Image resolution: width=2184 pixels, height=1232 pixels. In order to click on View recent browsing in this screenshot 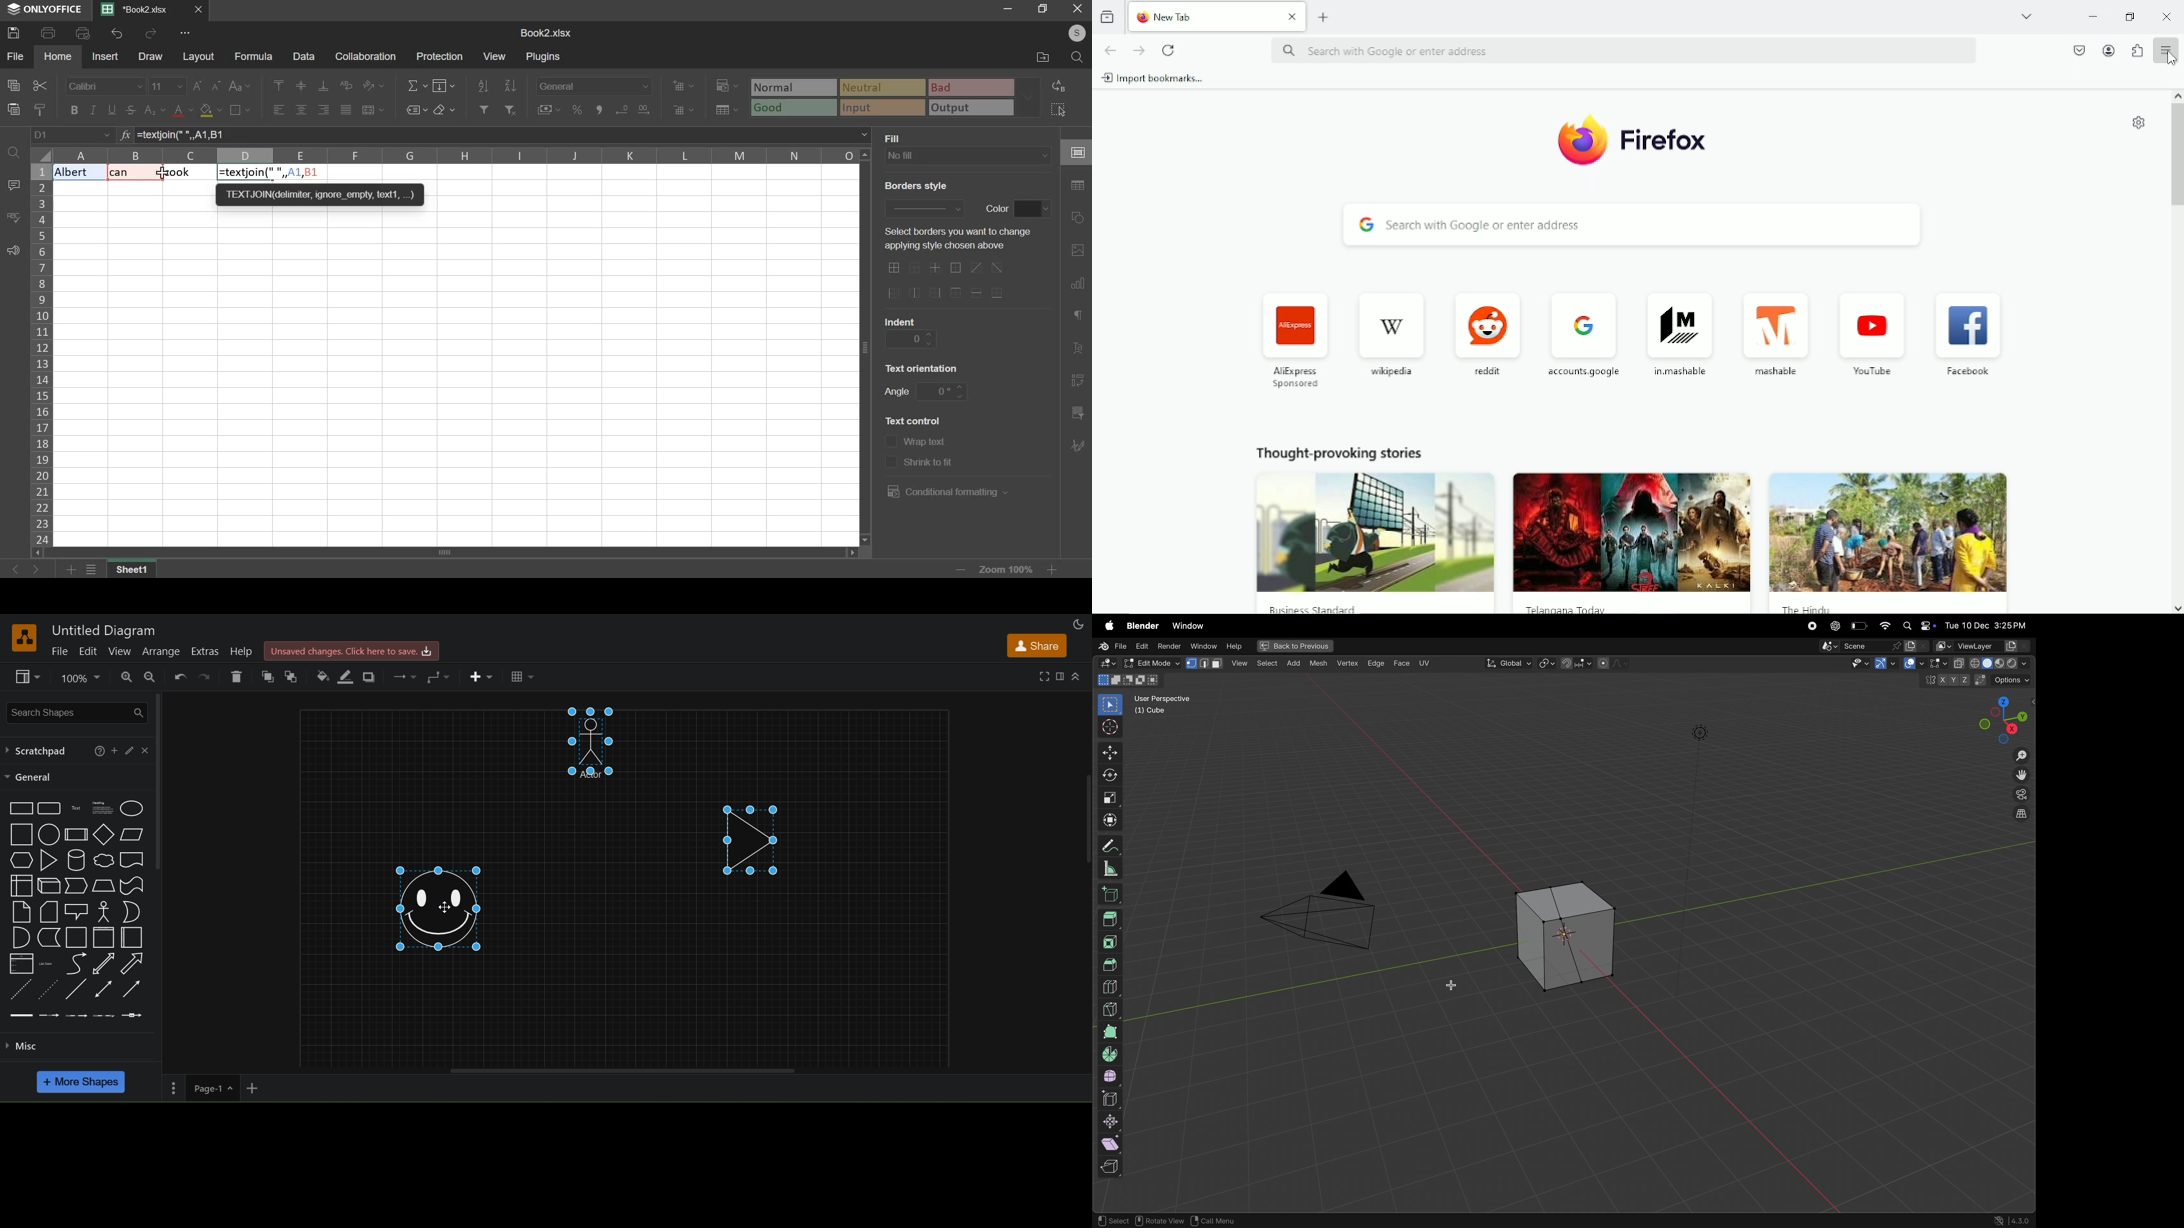, I will do `click(1107, 17)`.